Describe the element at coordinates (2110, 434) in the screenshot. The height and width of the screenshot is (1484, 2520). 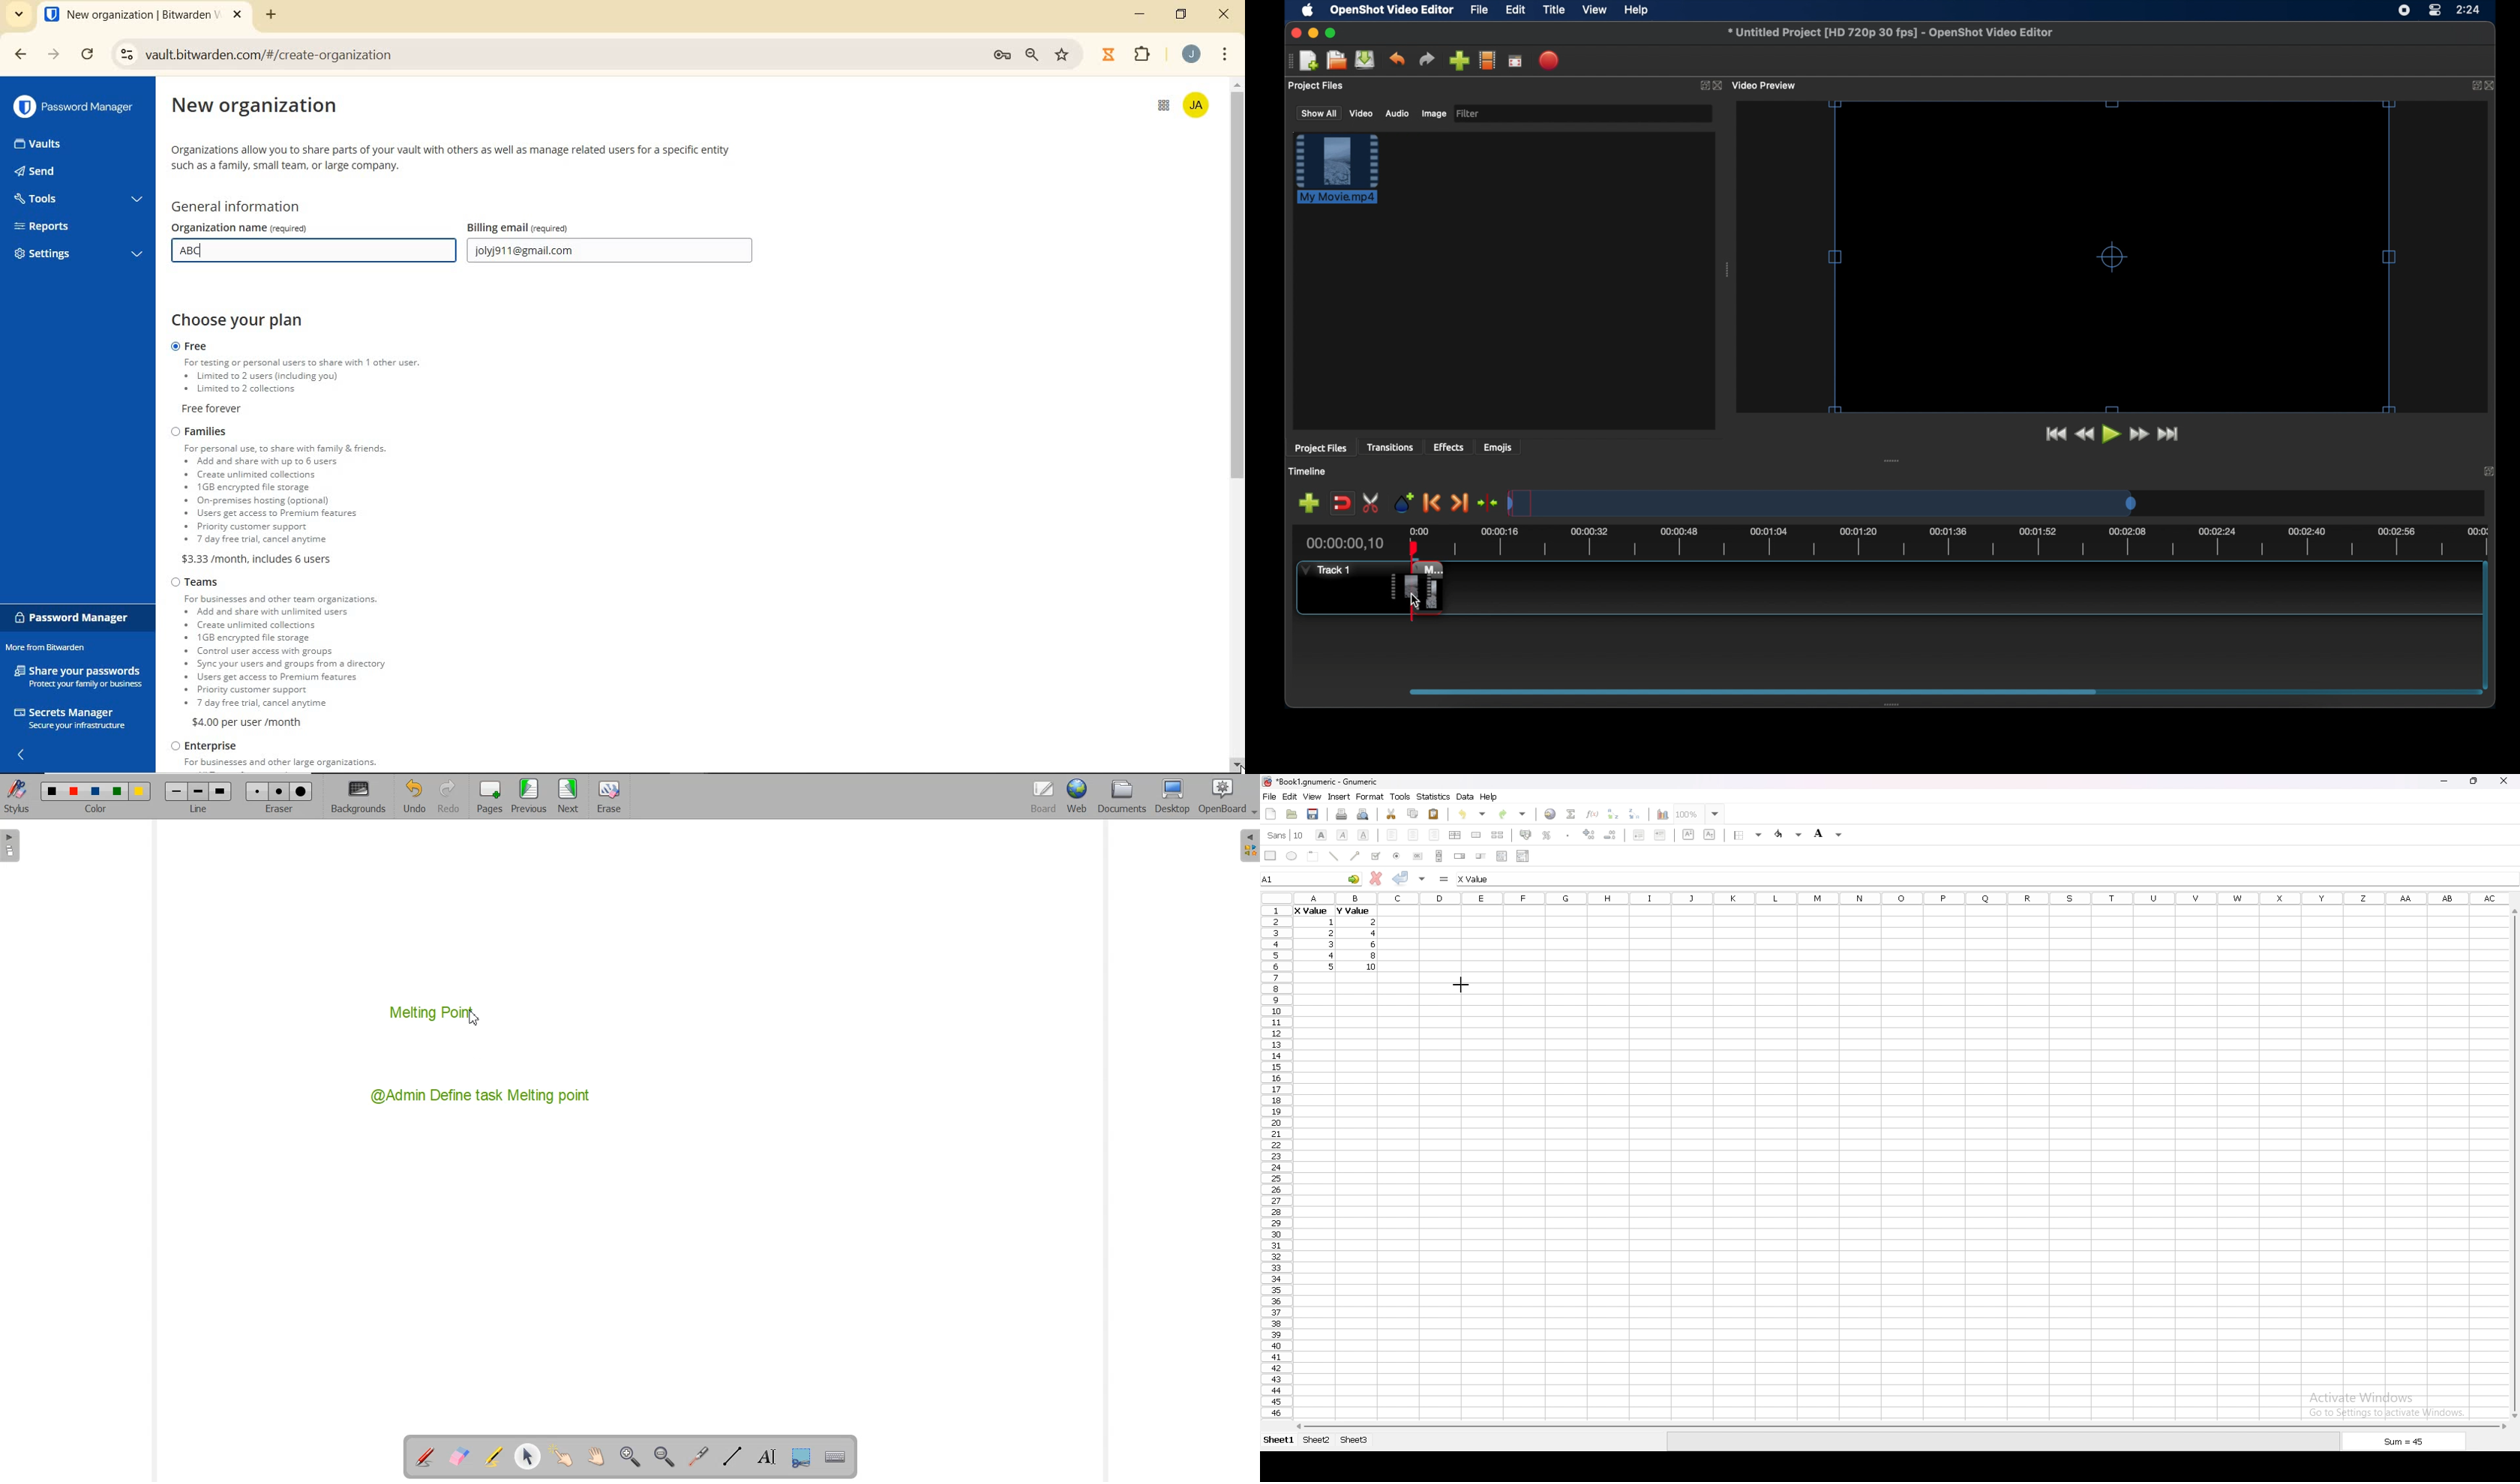
I see `play button` at that location.